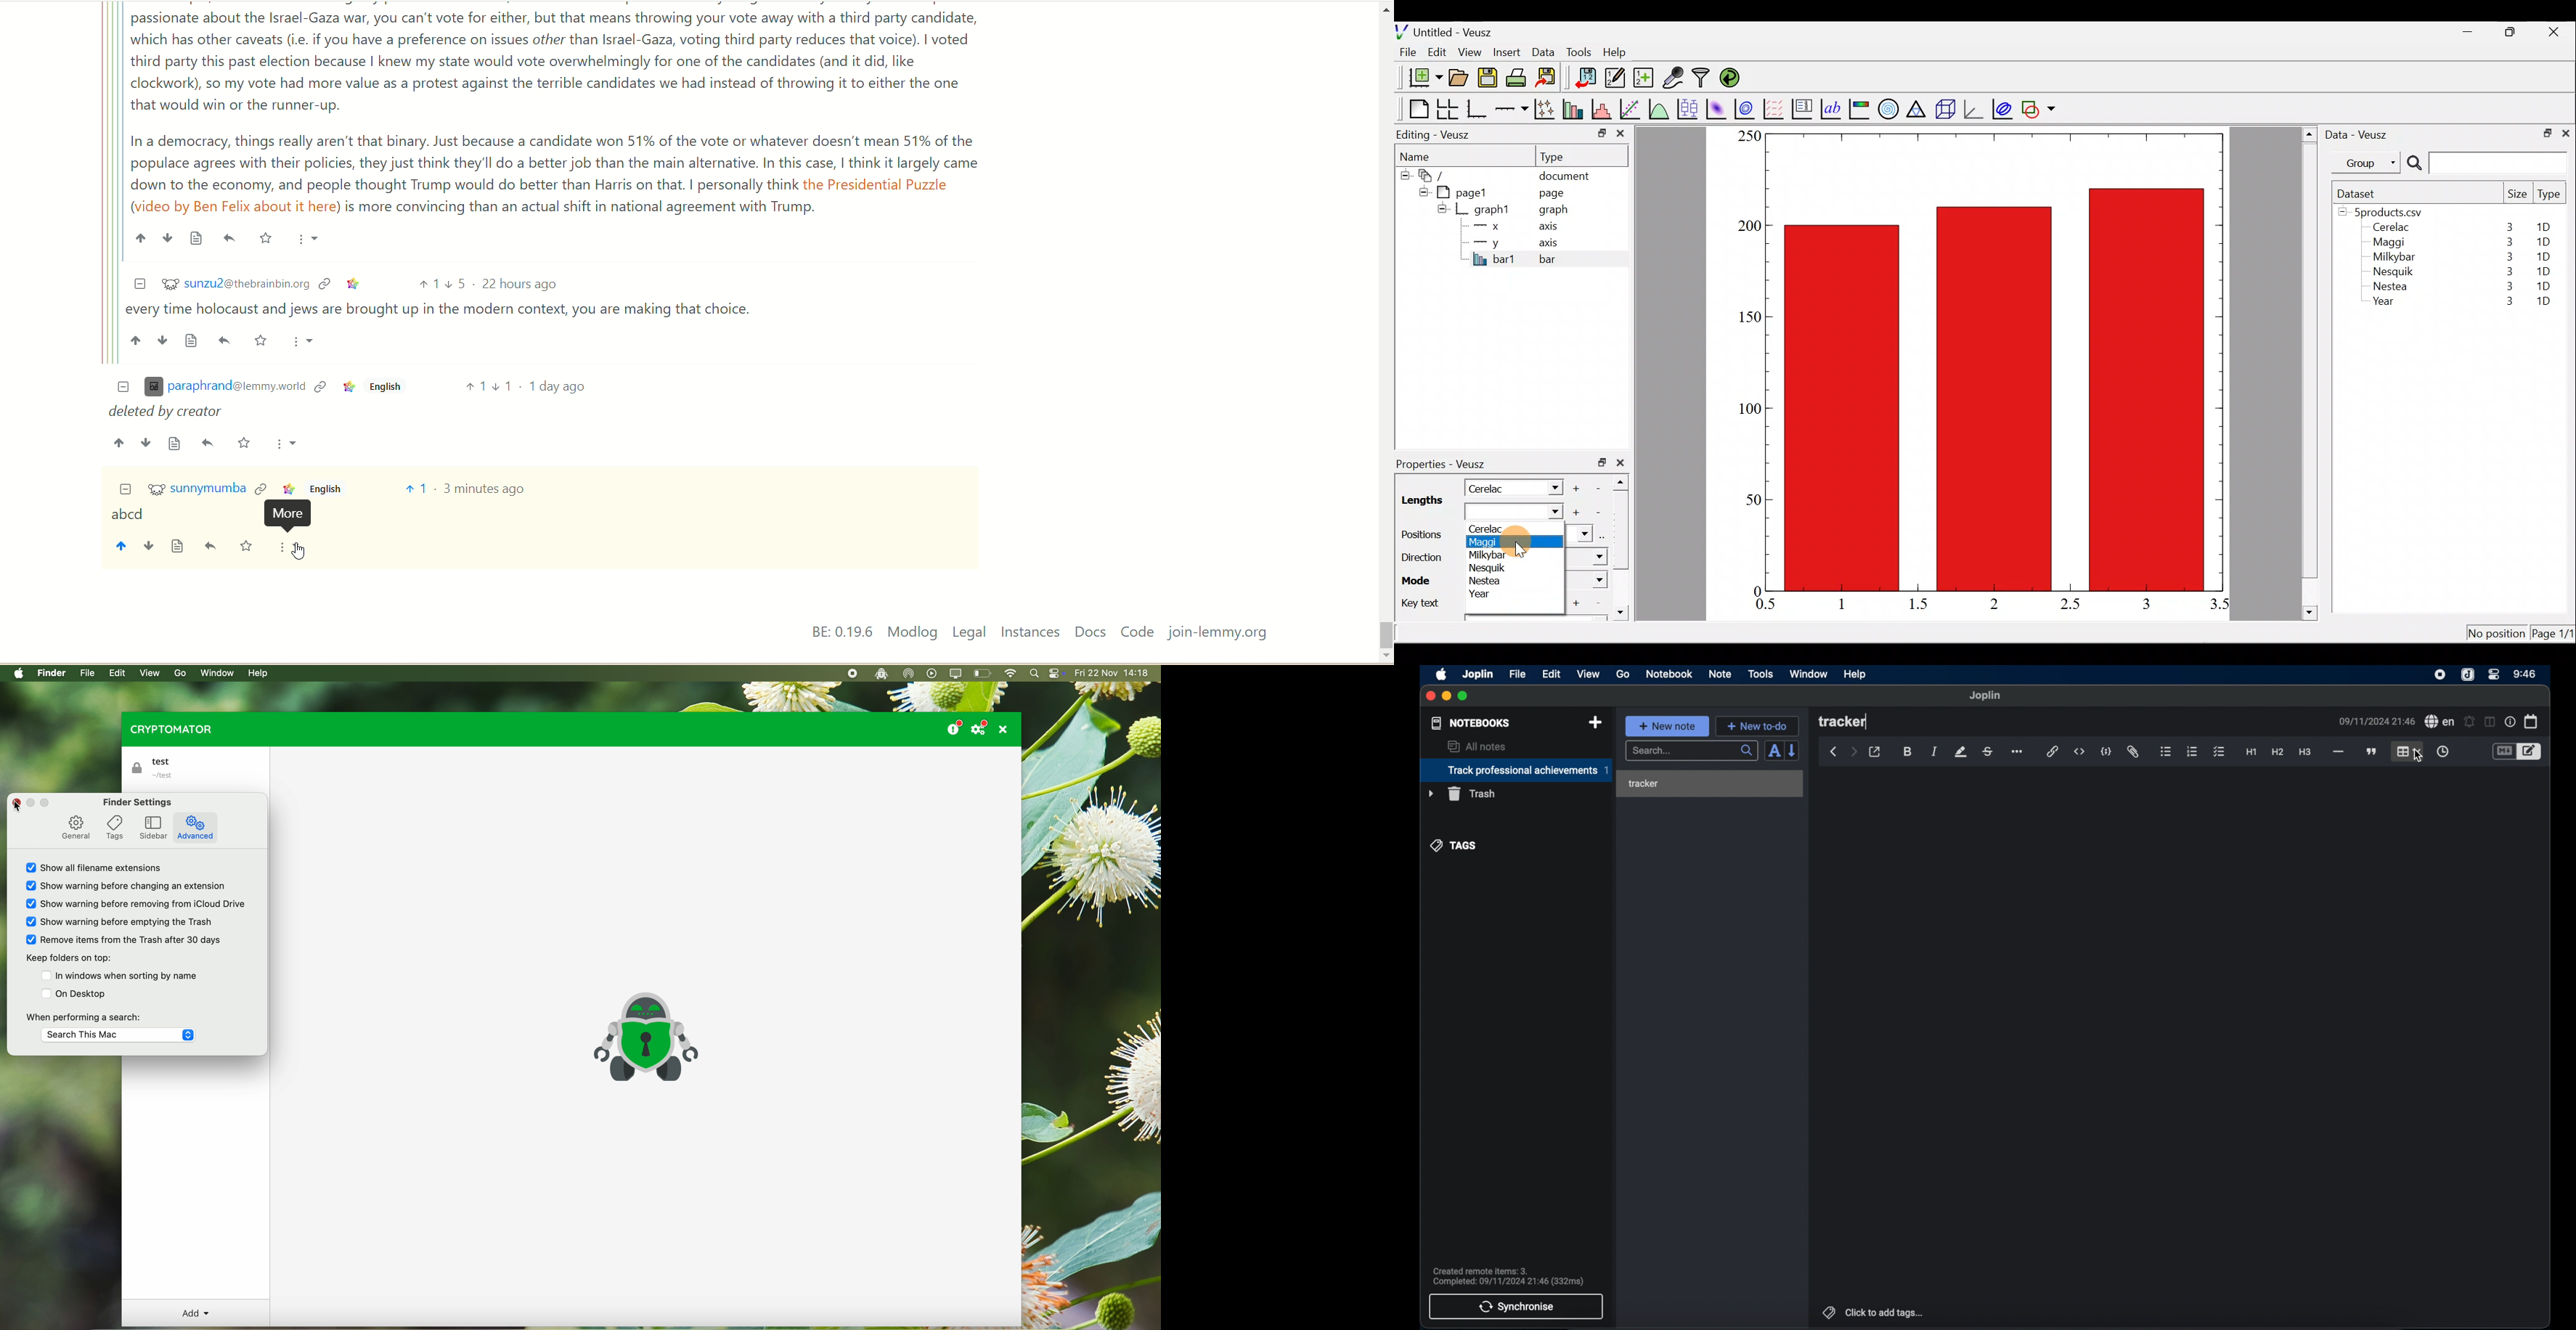  Describe the element at coordinates (1508, 1276) in the screenshot. I see `sync notification` at that location.